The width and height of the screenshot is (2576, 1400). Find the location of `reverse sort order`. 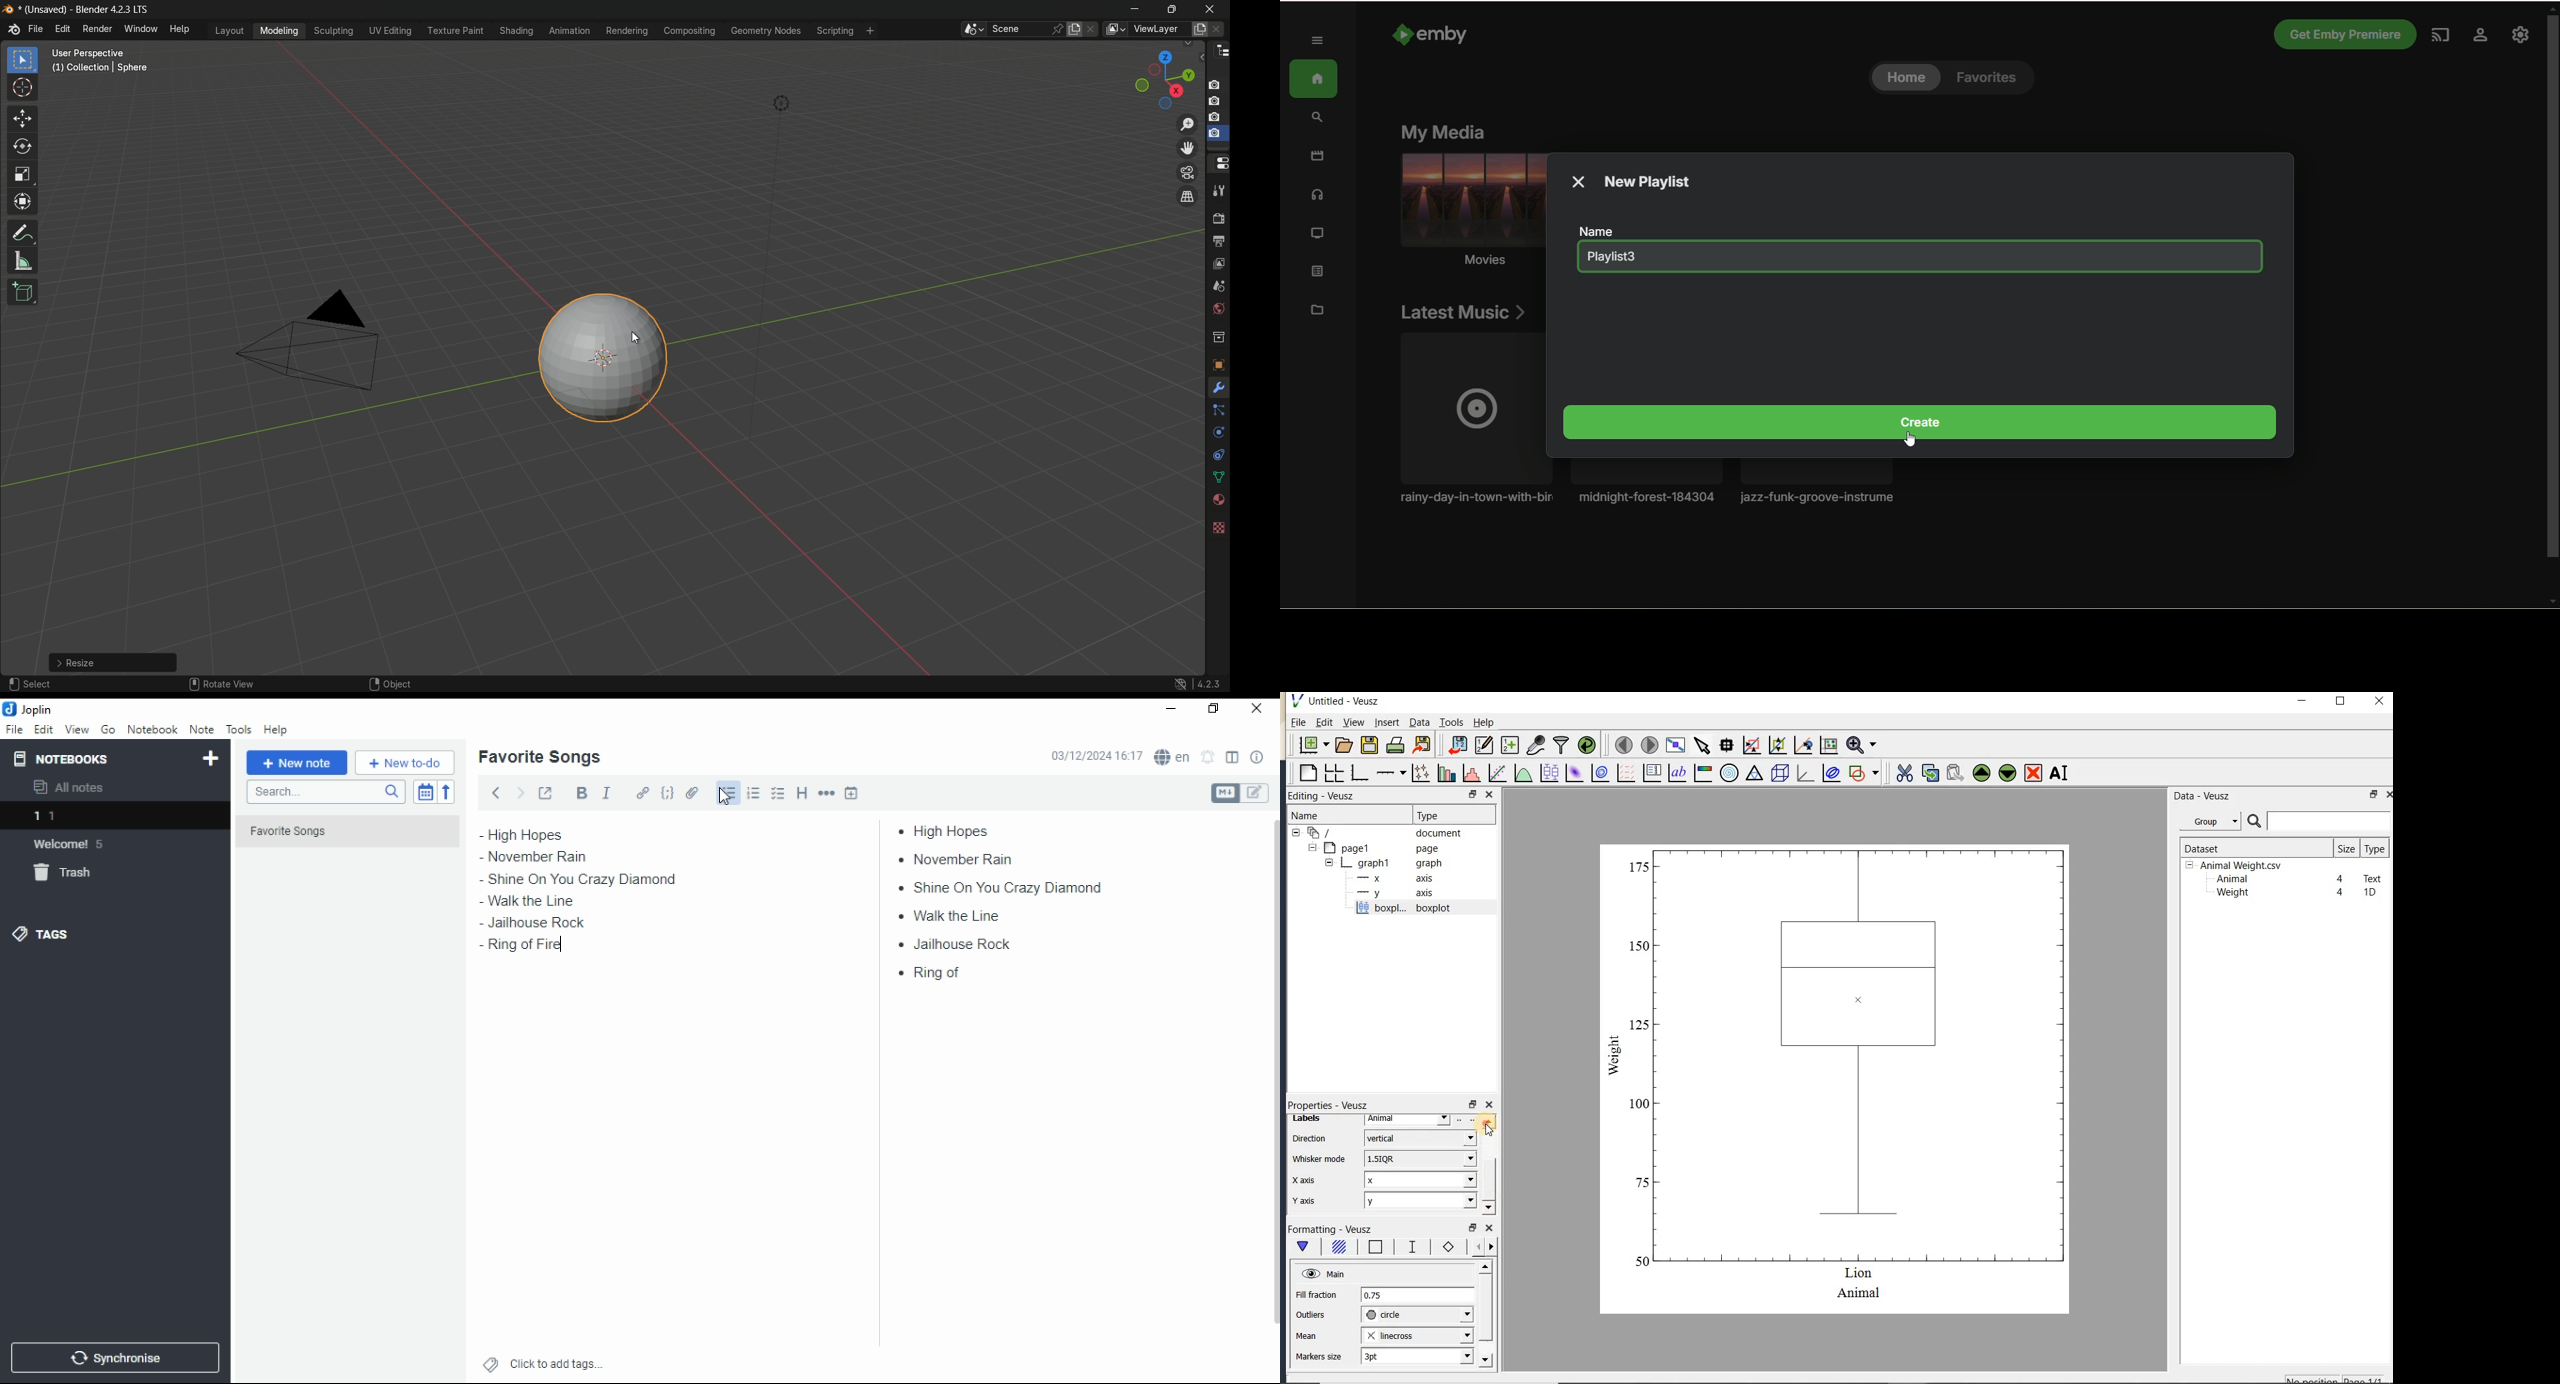

reverse sort order is located at coordinates (446, 792).